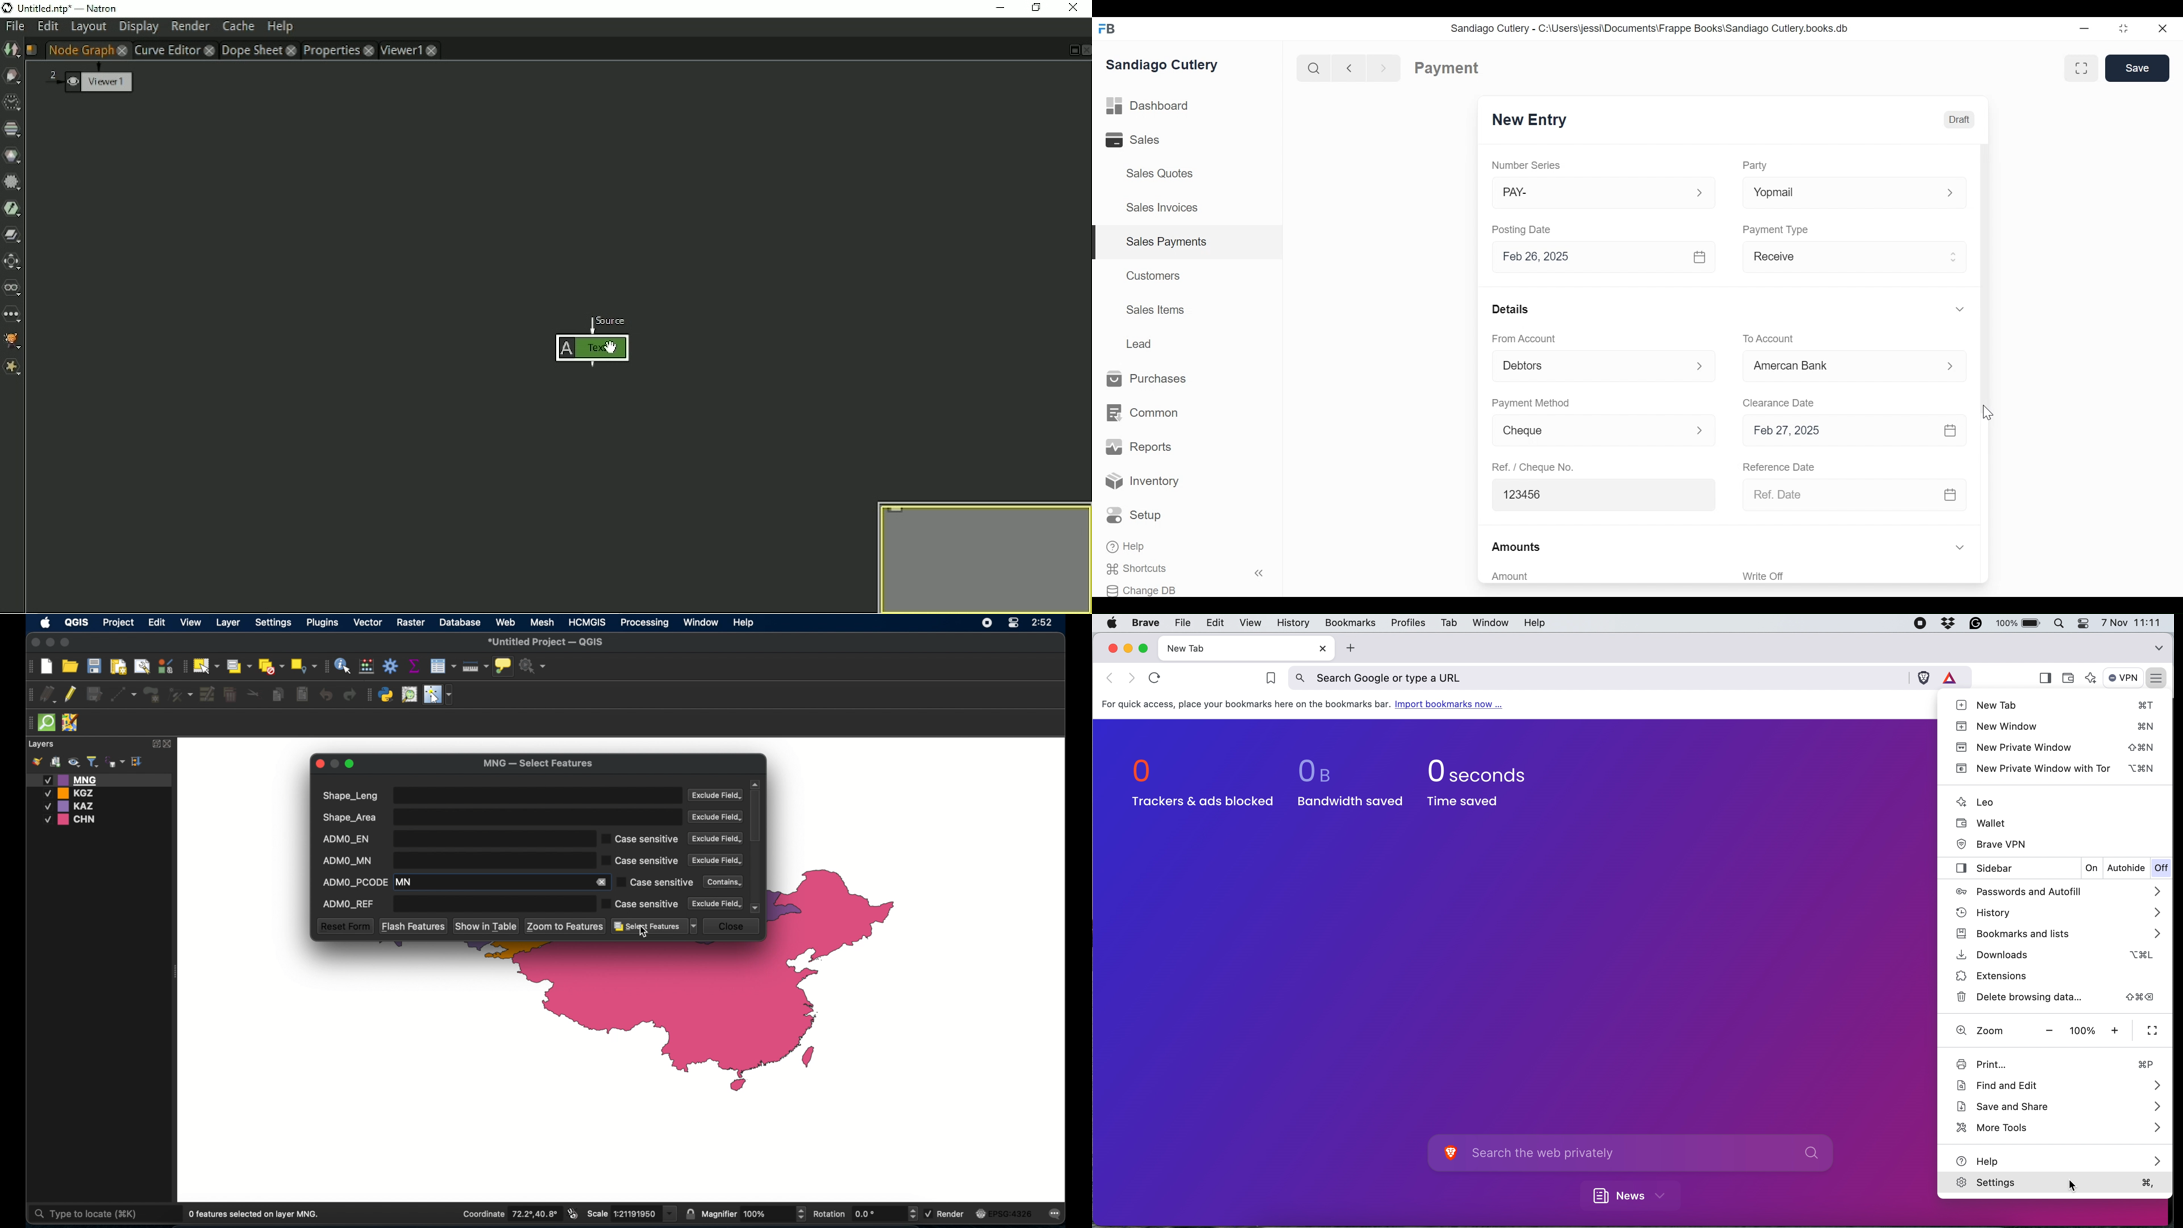  Describe the element at coordinates (413, 623) in the screenshot. I see `raster` at that location.